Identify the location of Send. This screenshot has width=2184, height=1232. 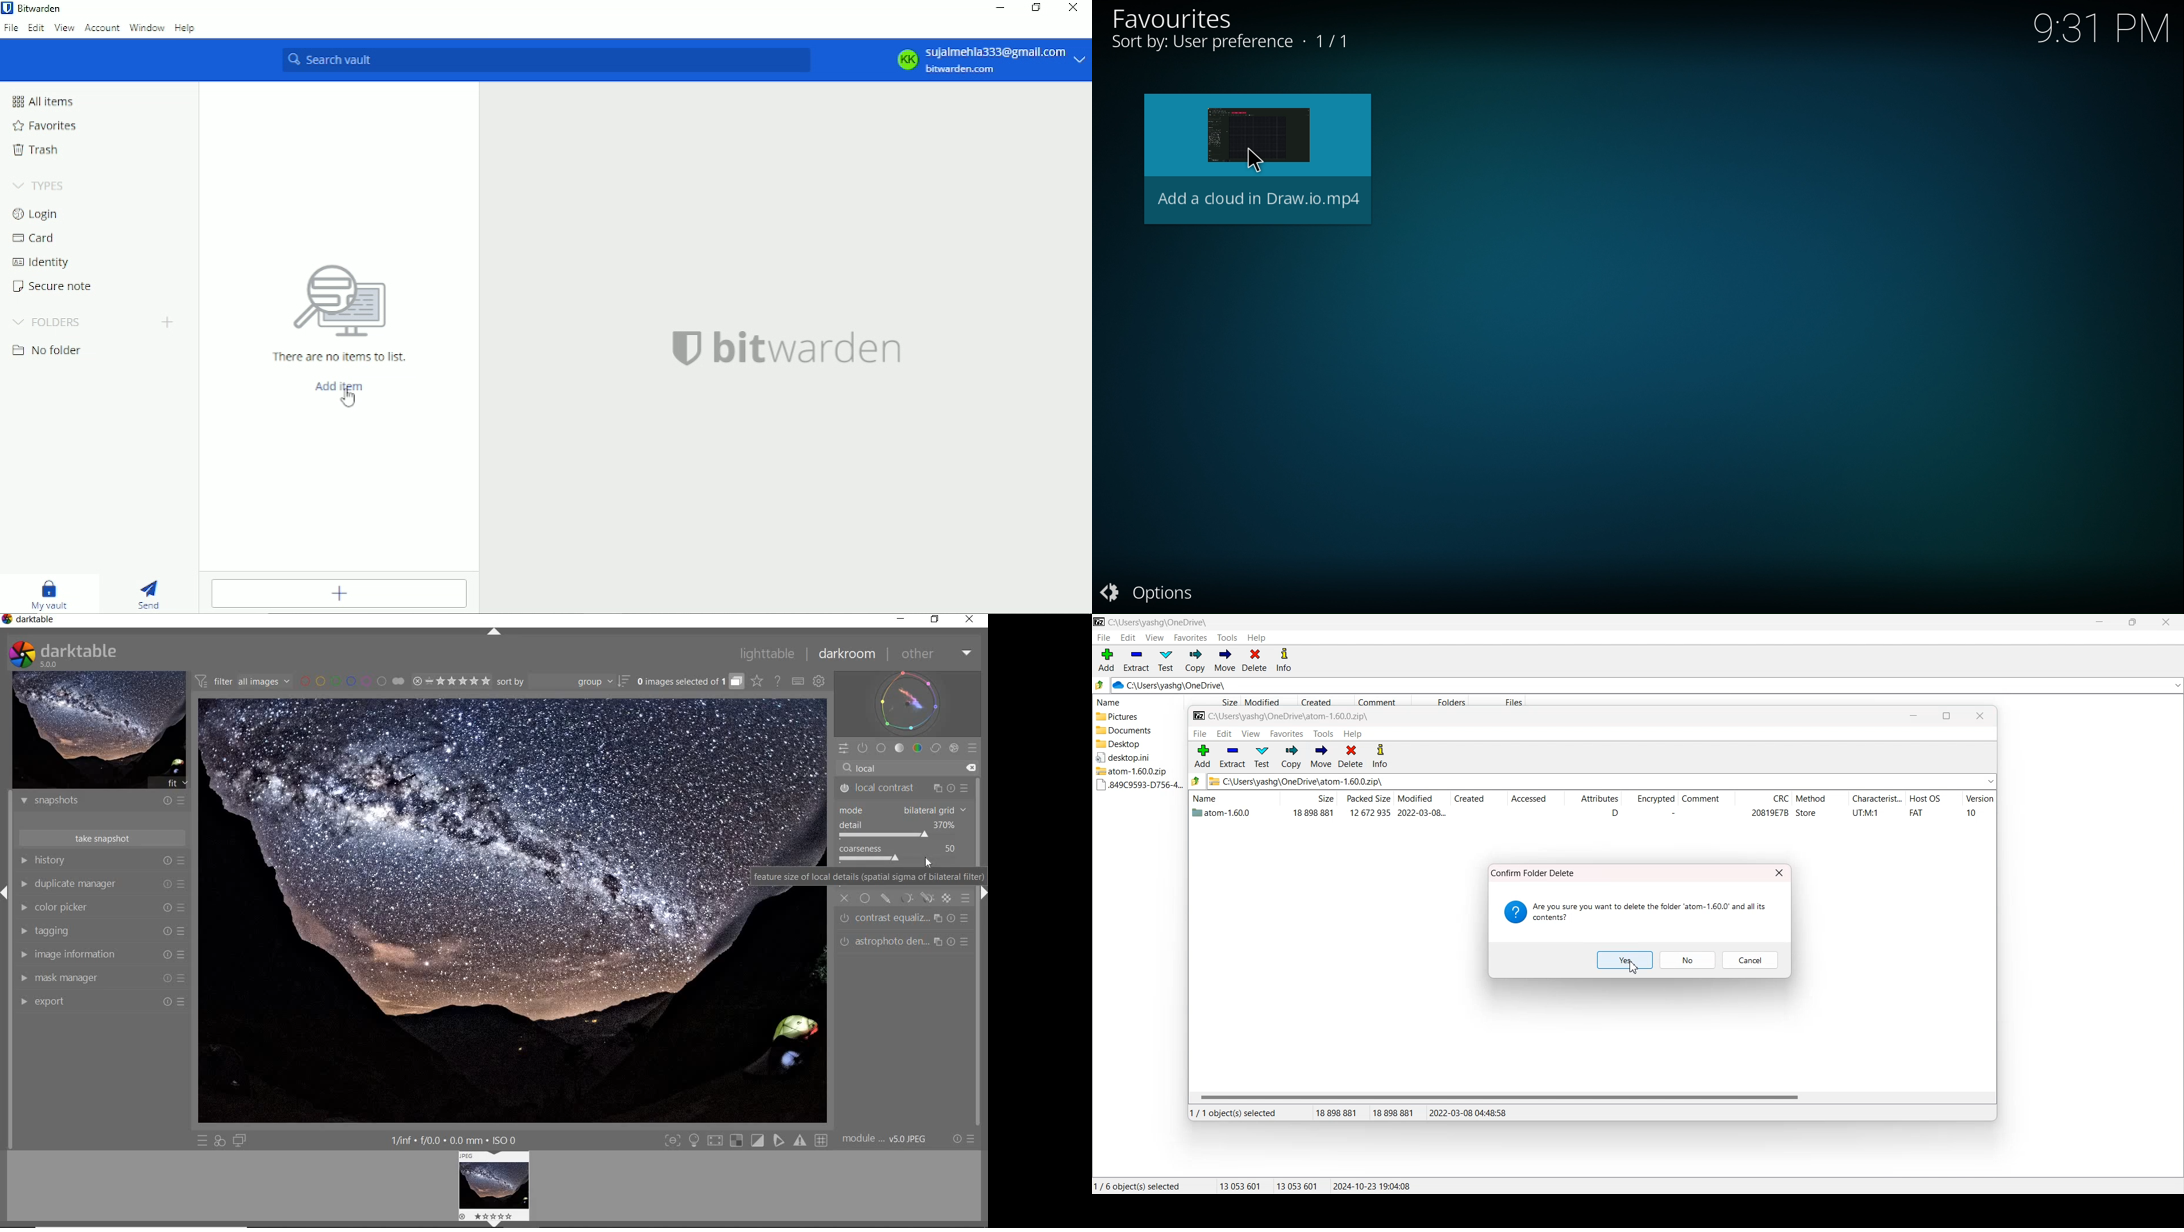
(148, 594).